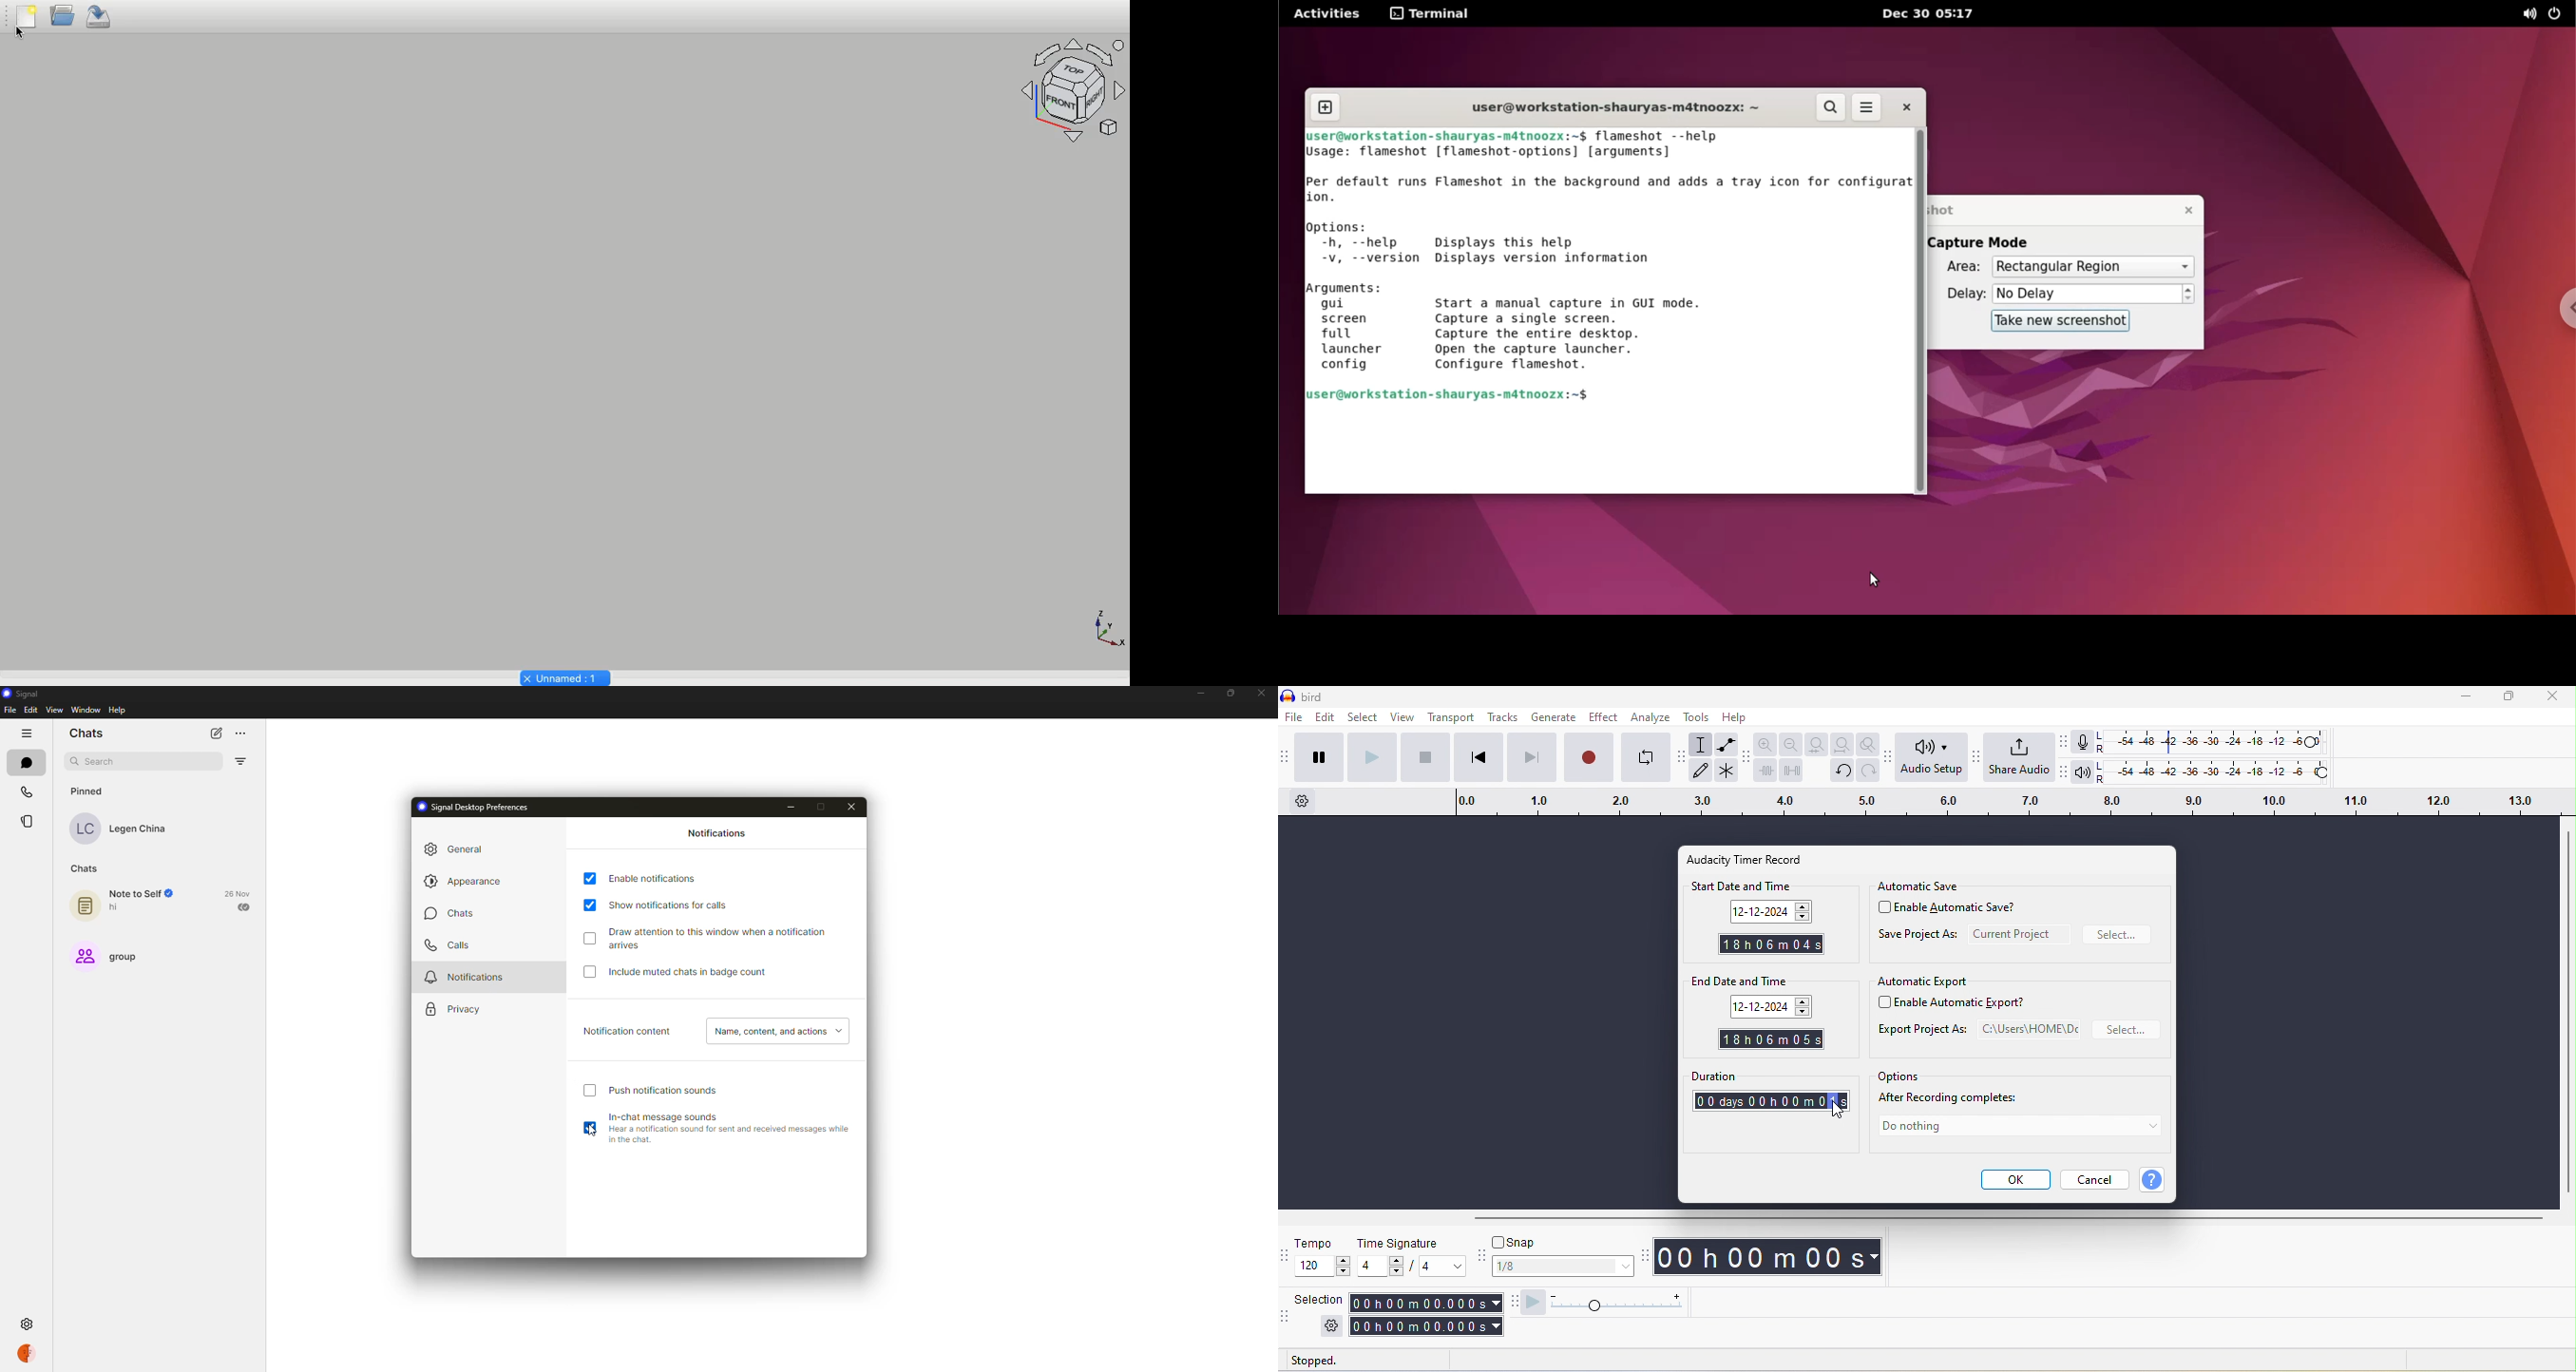  I want to click on redo, so click(1871, 772).